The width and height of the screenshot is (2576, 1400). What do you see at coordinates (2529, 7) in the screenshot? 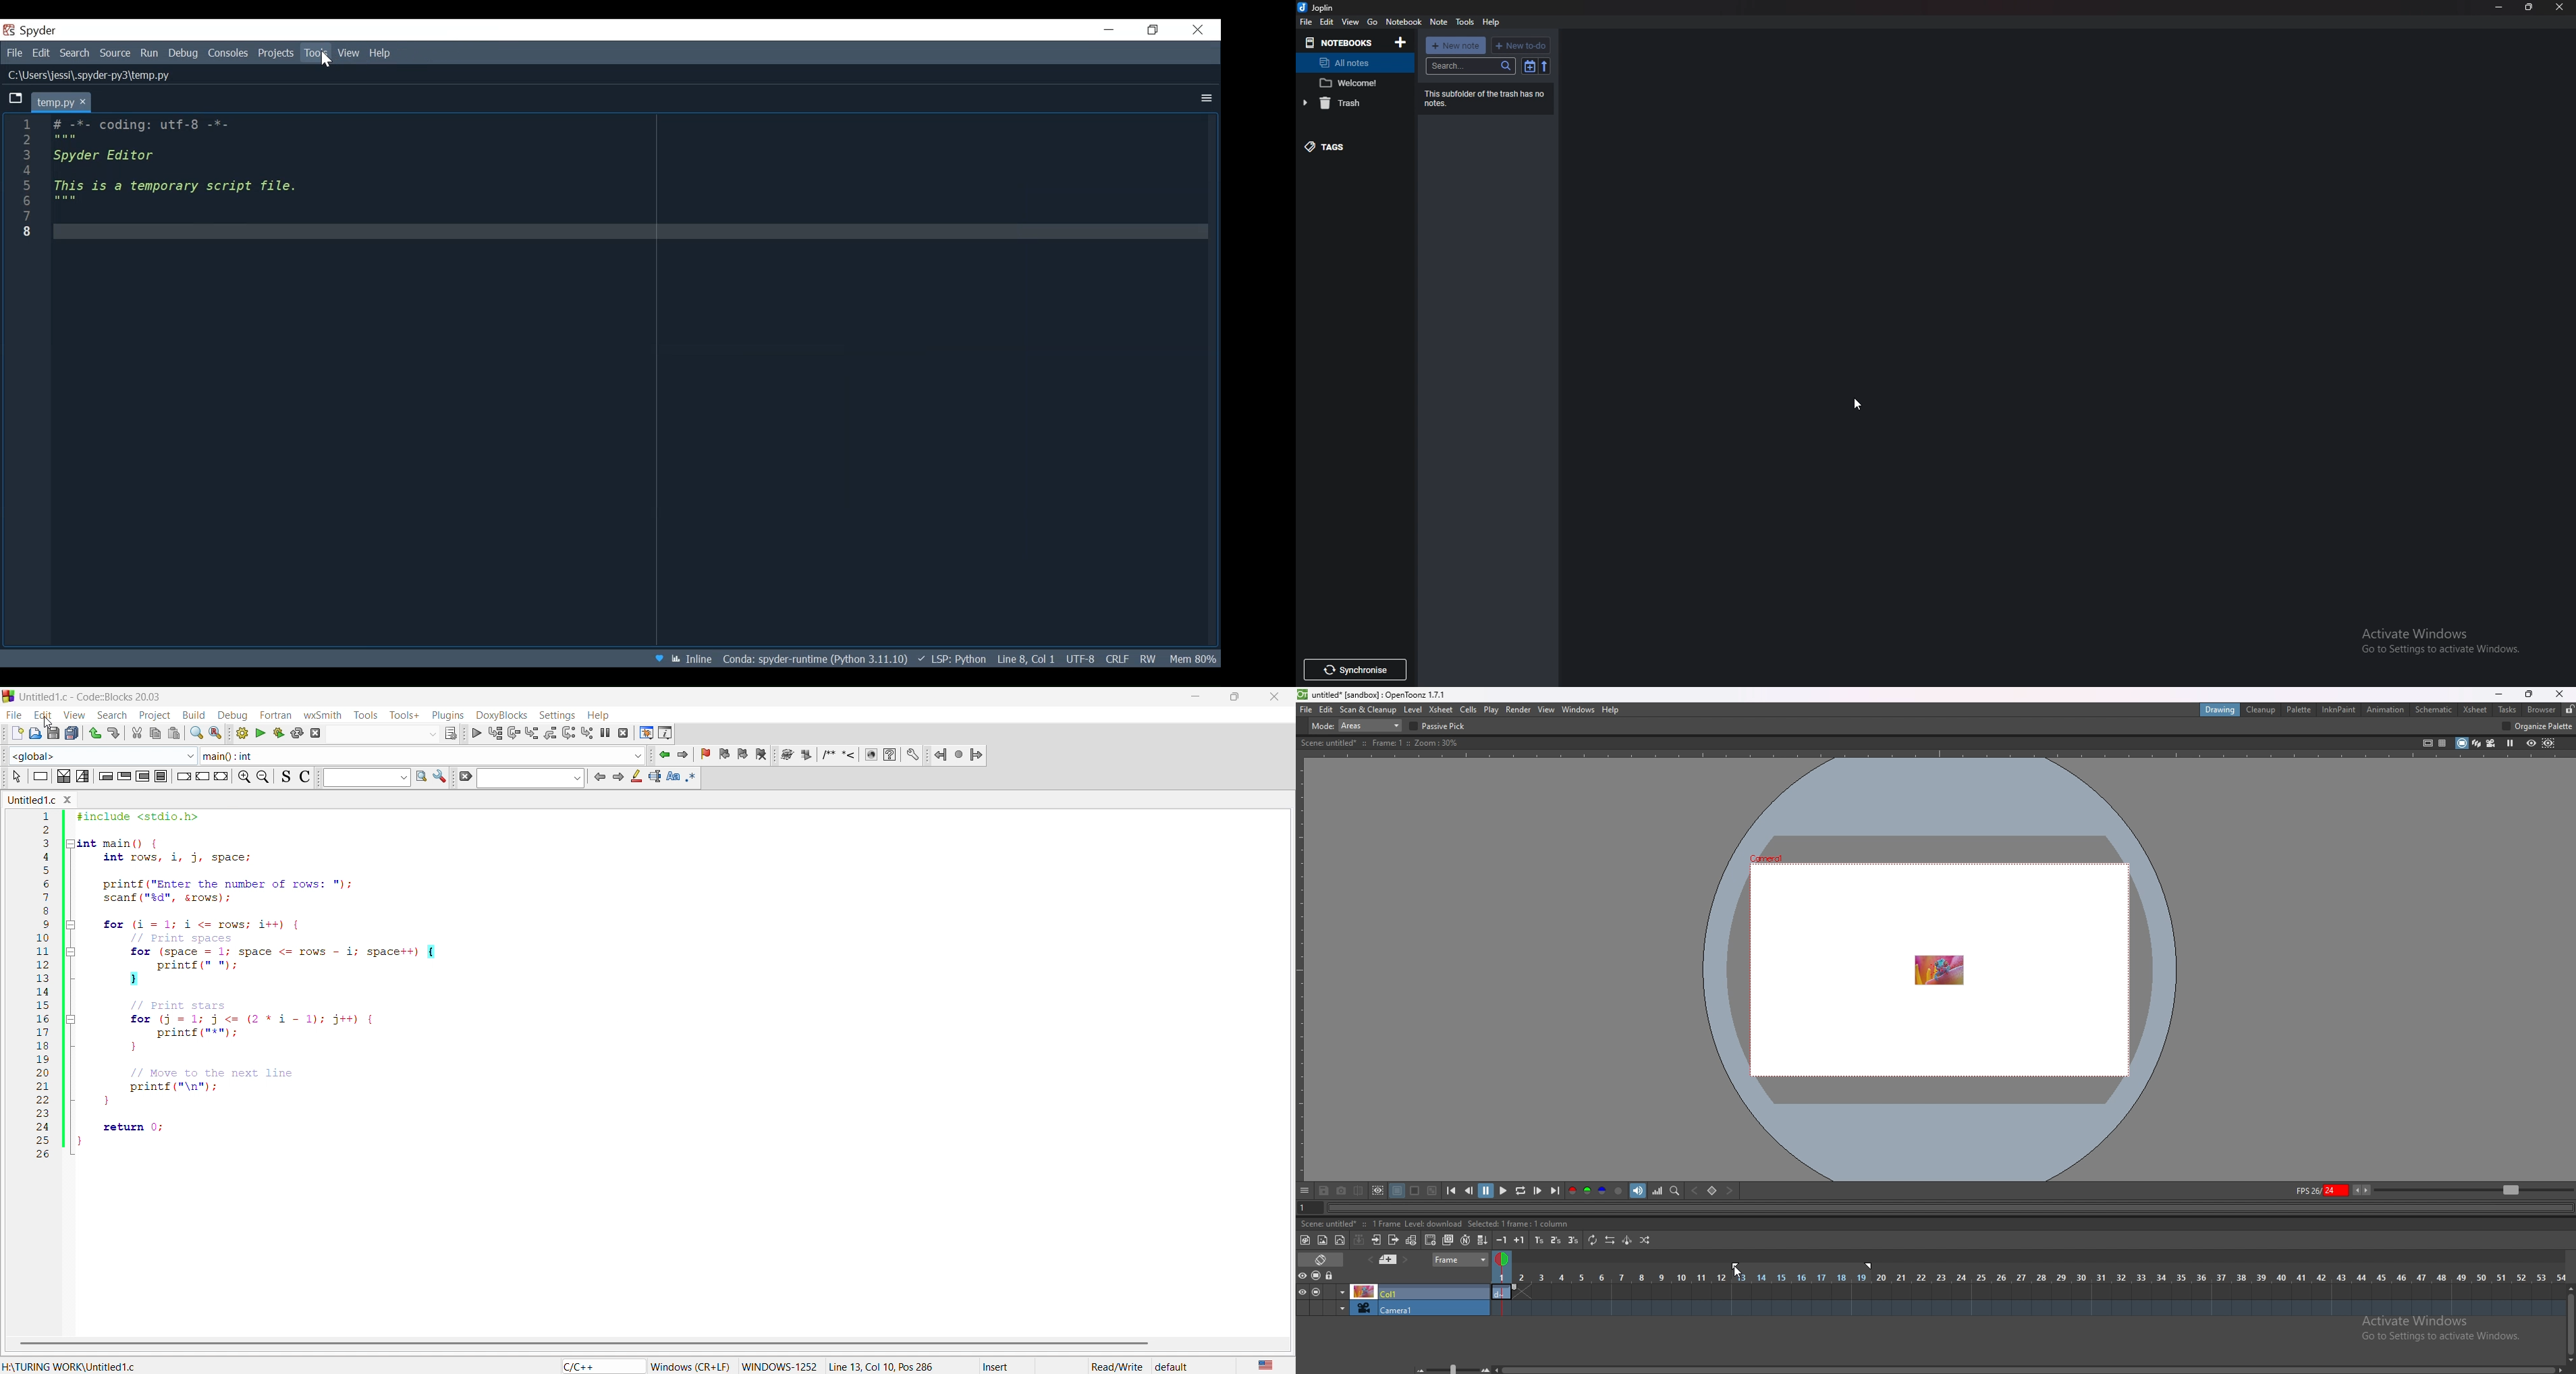
I see `Resize` at bounding box center [2529, 7].